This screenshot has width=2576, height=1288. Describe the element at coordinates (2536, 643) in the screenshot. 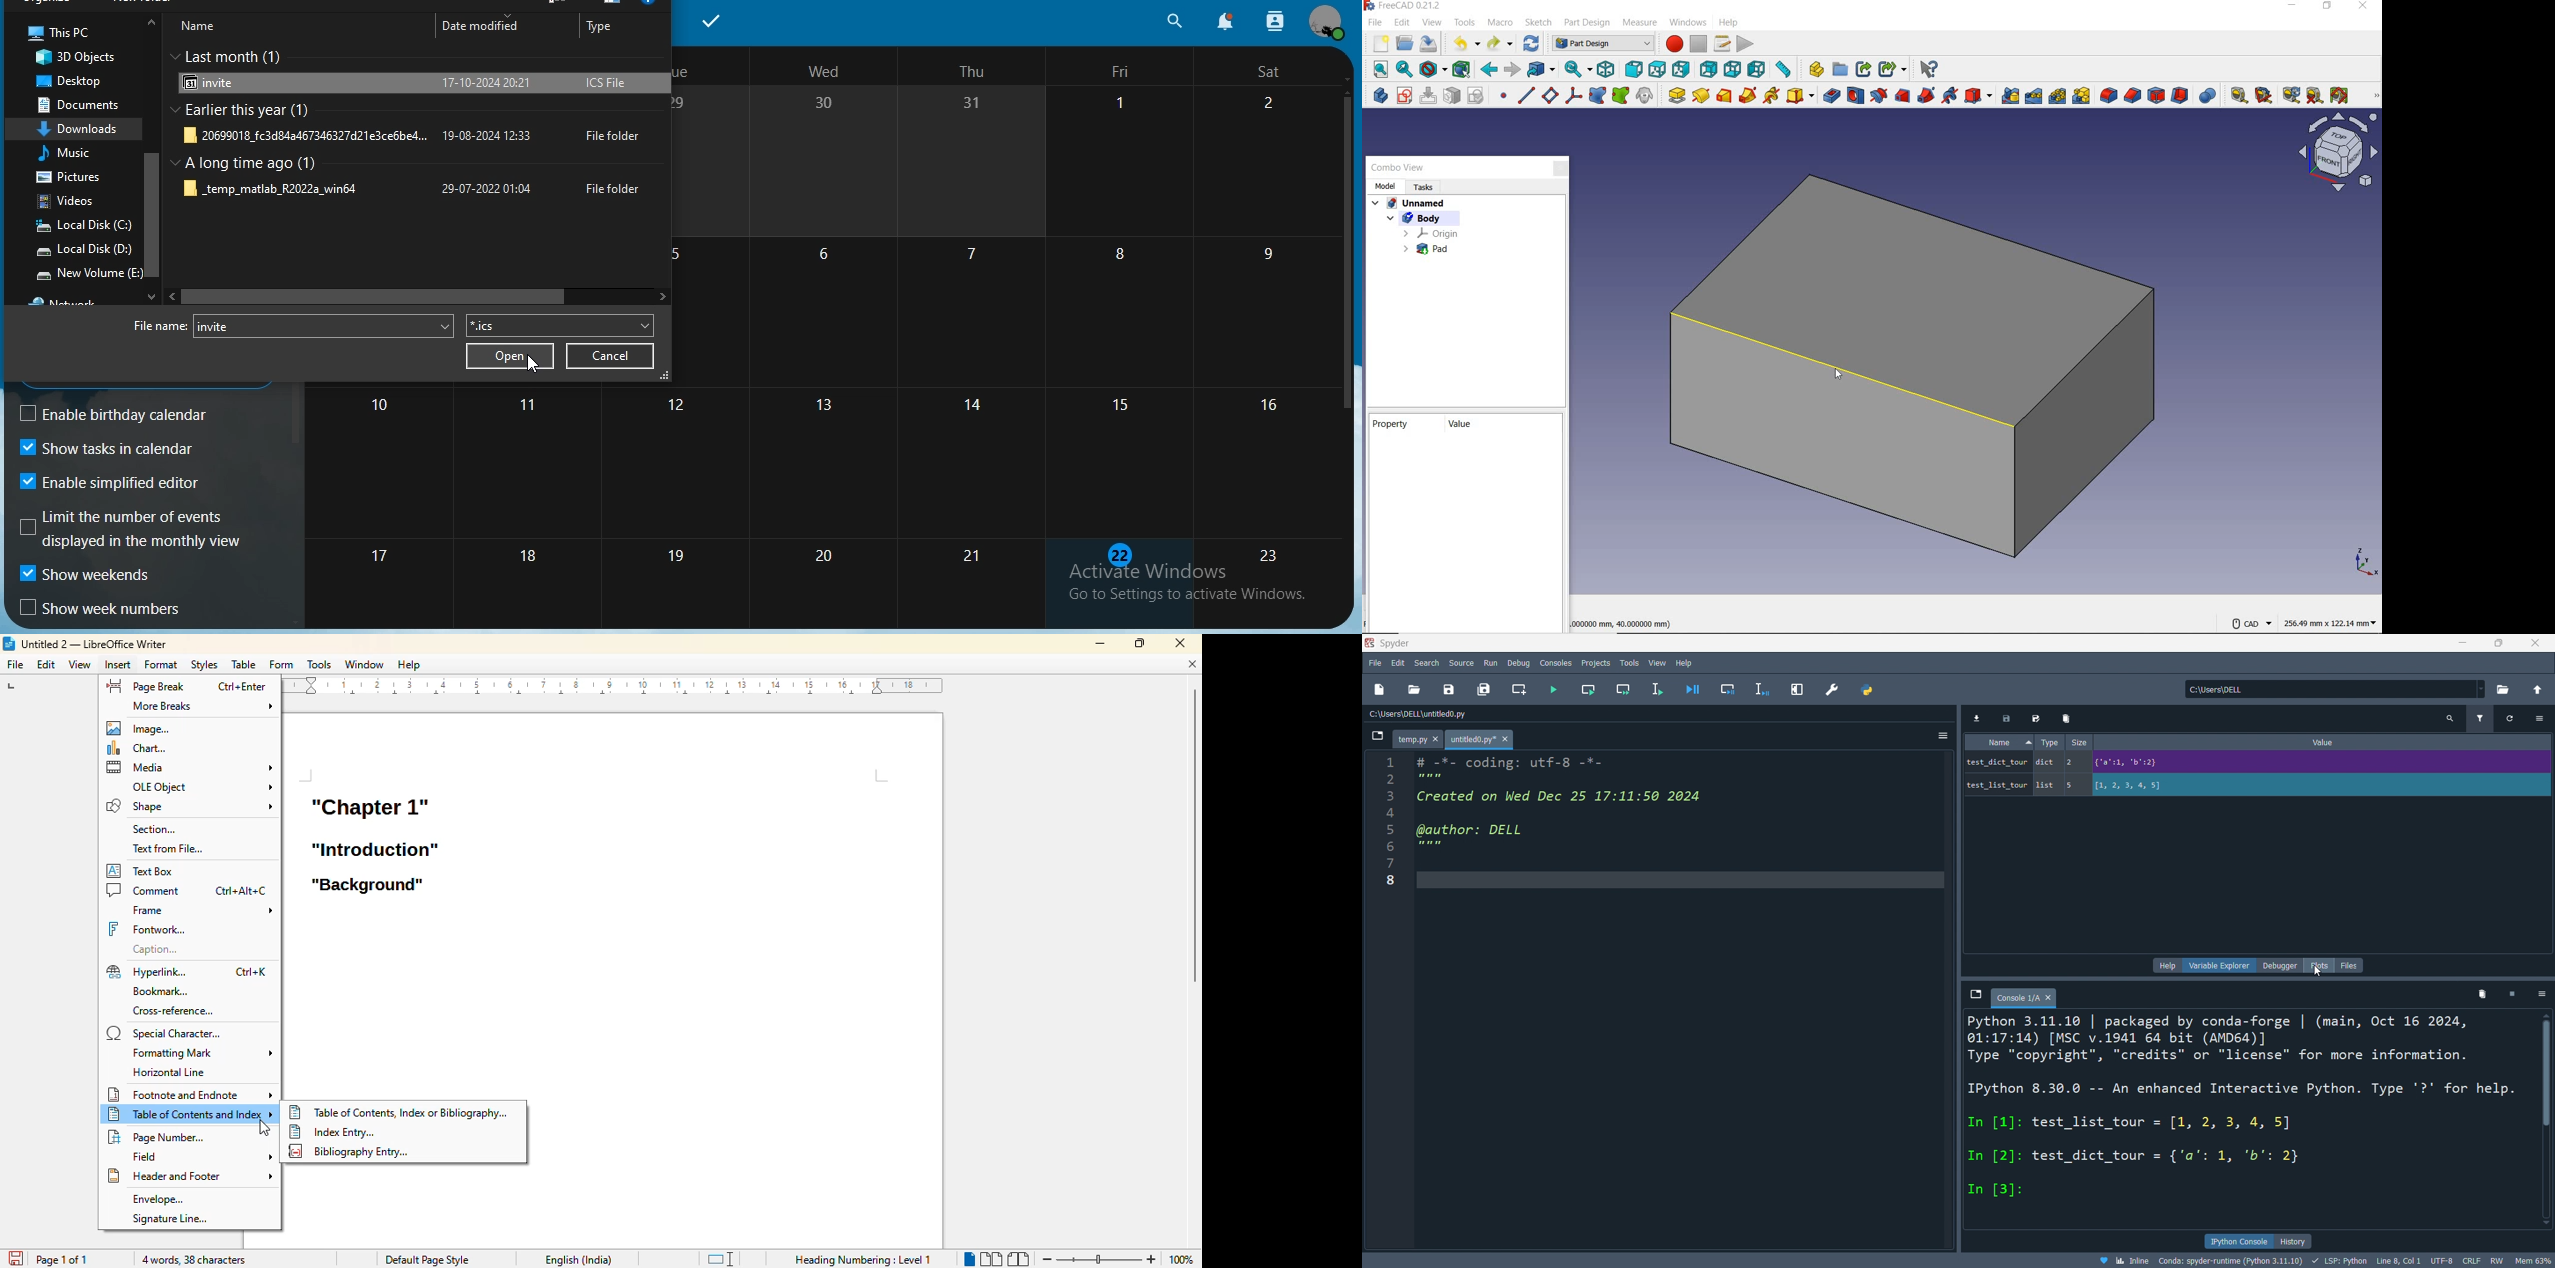

I see `close` at that location.